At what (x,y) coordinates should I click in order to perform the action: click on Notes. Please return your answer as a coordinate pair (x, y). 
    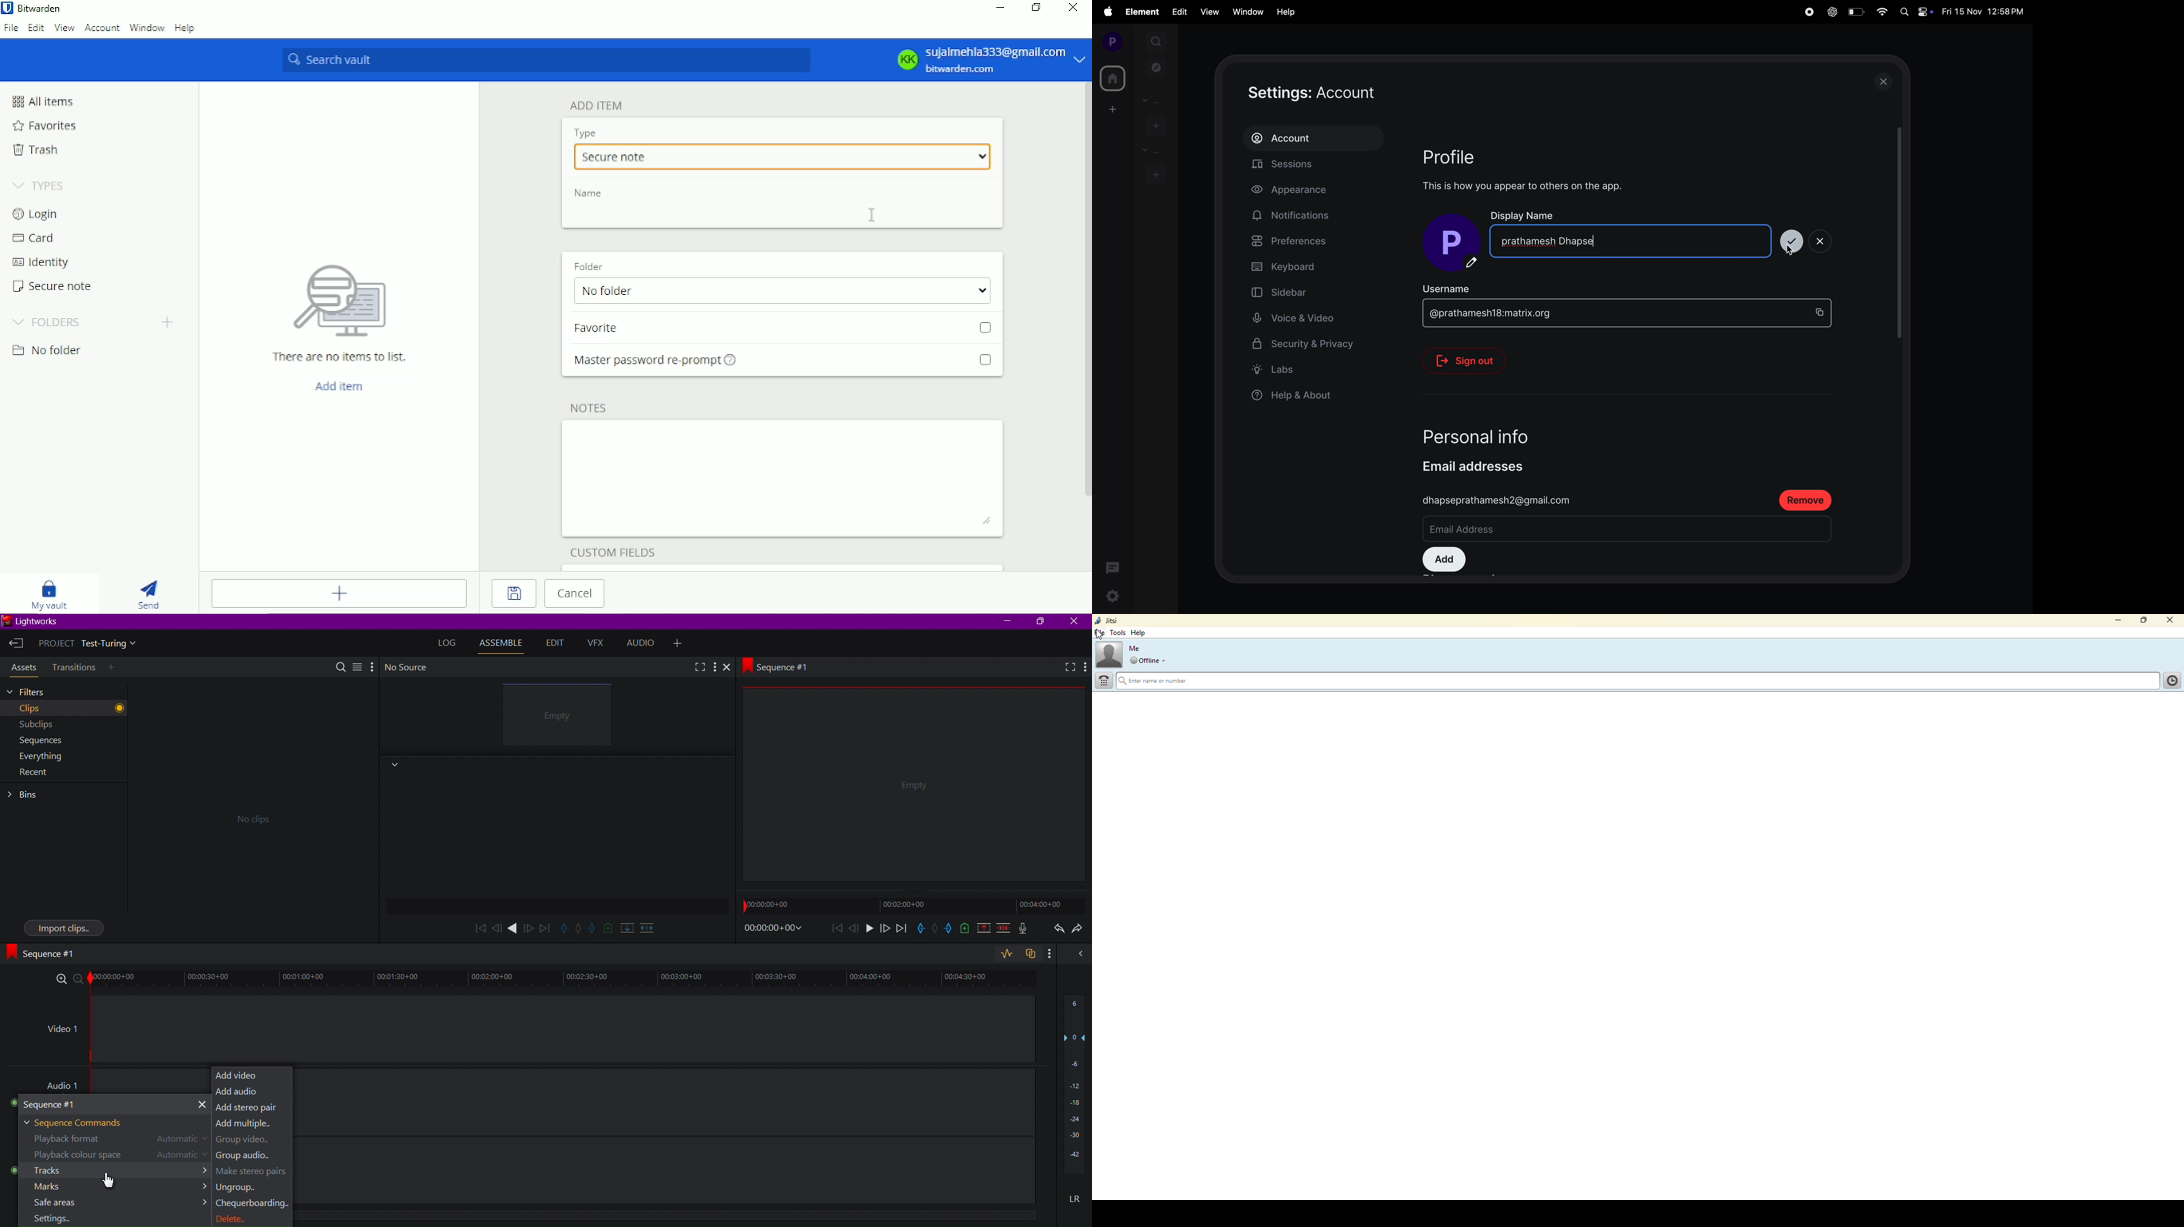
    Looking at the image, I should click on (591, 407).